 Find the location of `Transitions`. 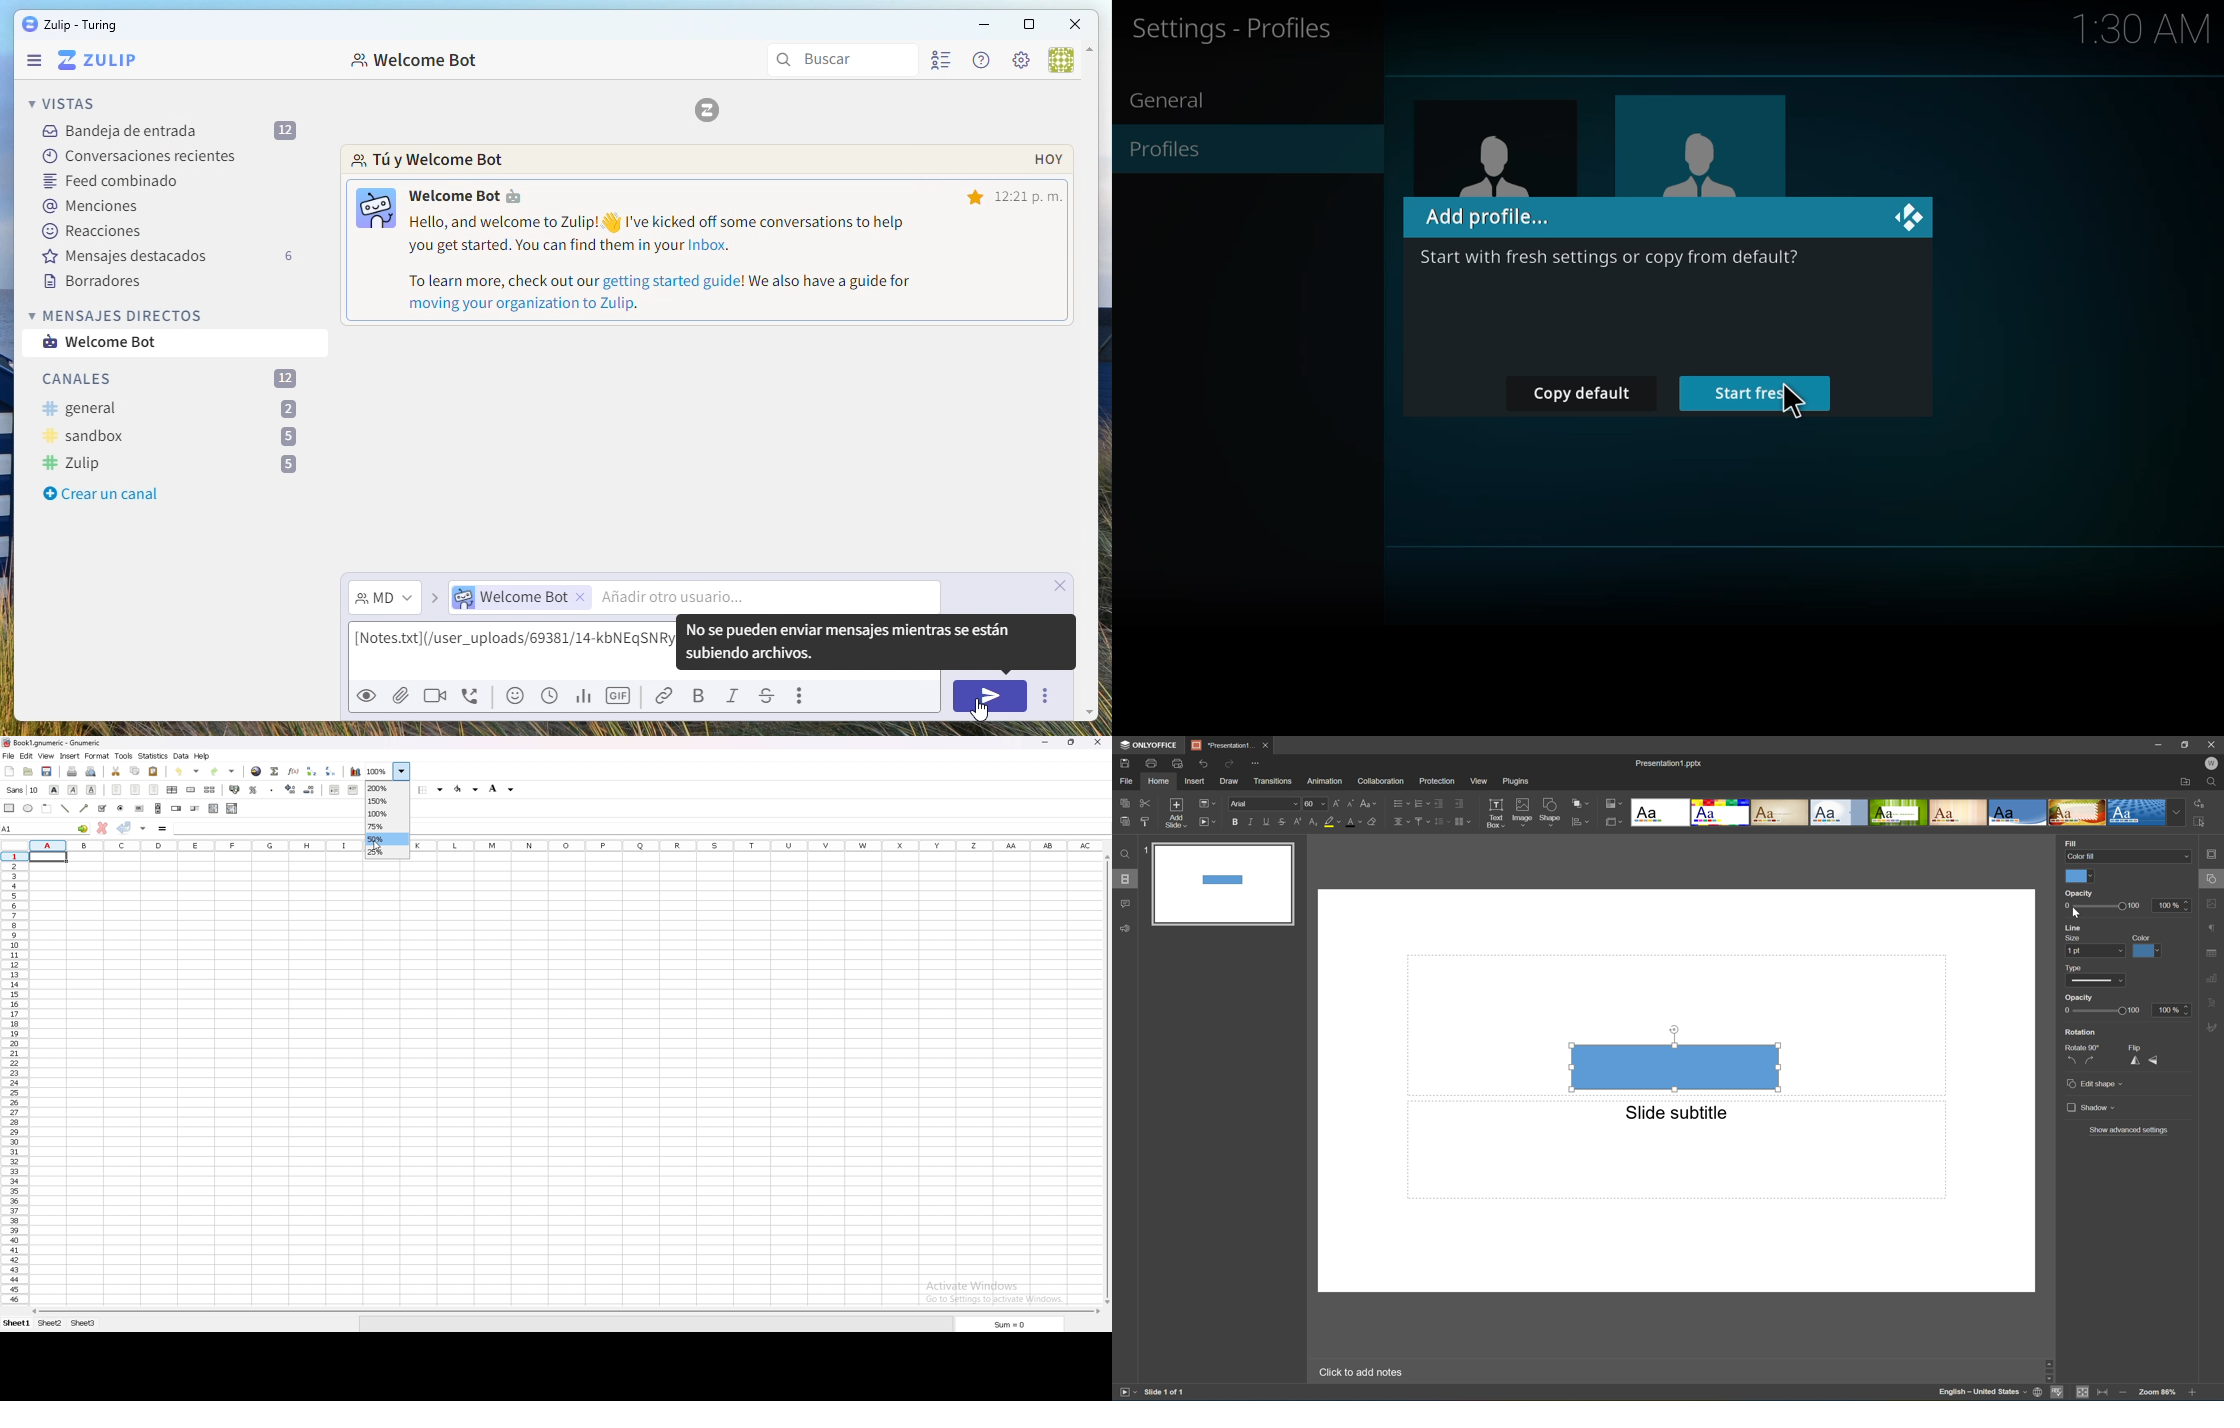

Transitions is located at coordinates (1271, 781).